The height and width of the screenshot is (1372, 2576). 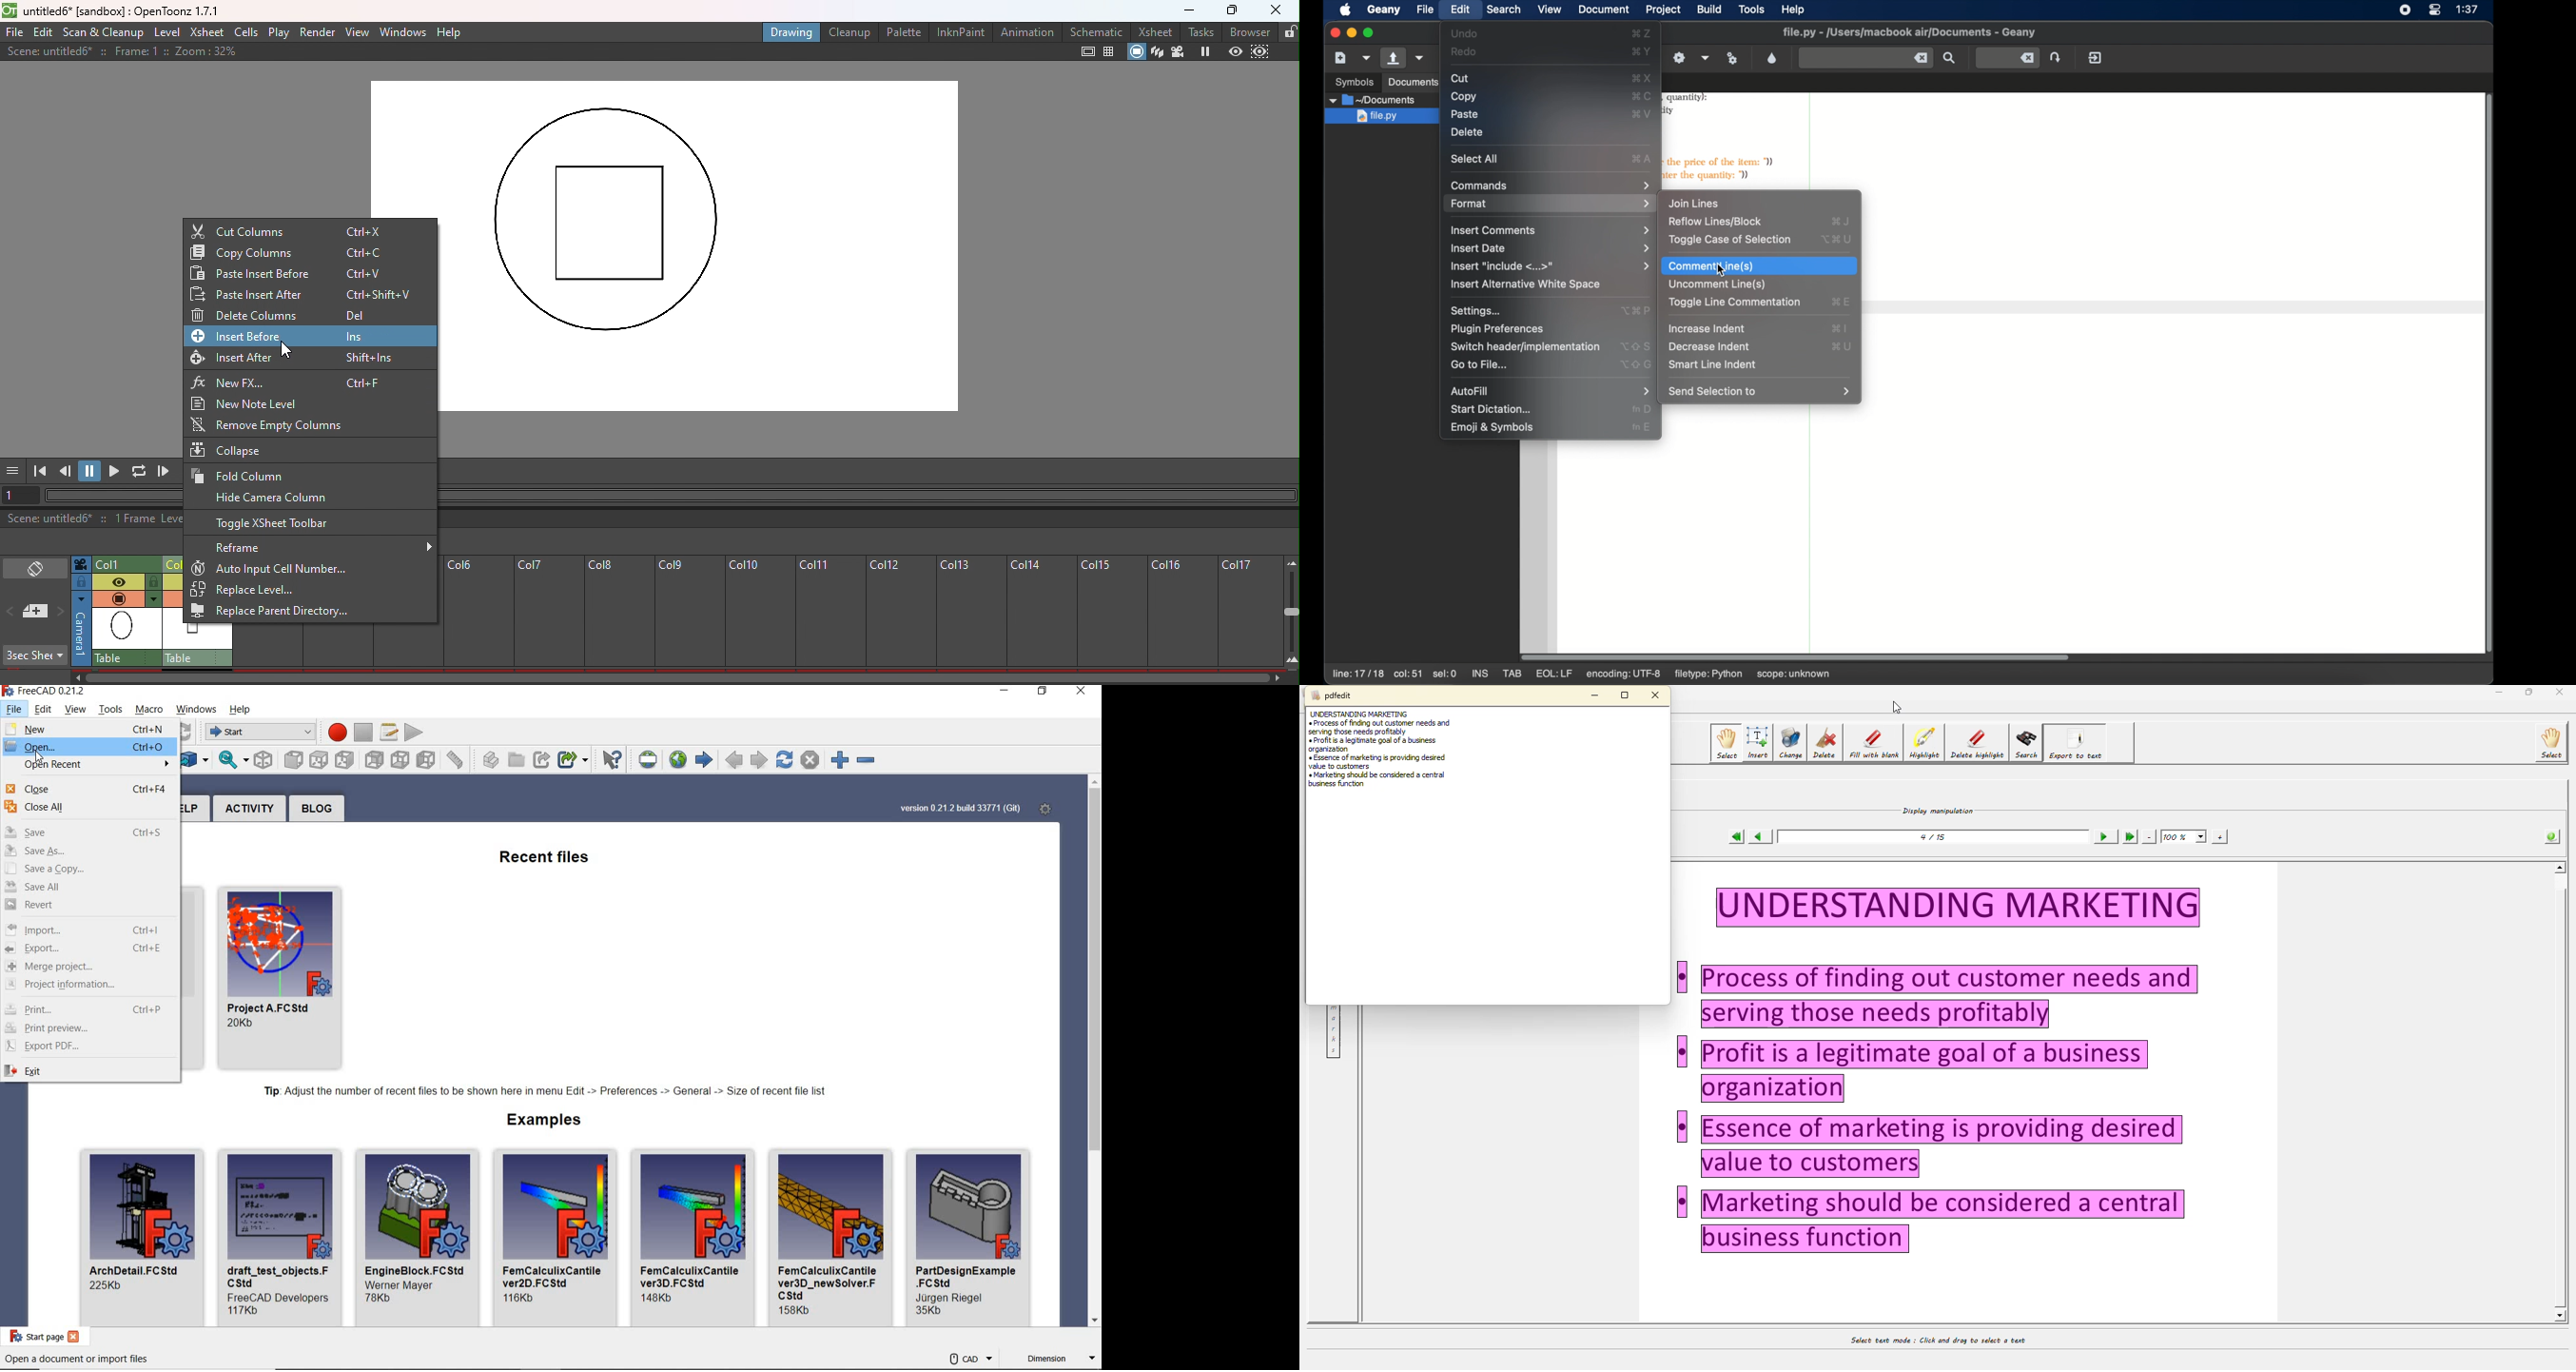 What do you see at coordinates (264, 759) in the screenshot?
I see `ISOMETRIC` at bounding box center [264, 759].